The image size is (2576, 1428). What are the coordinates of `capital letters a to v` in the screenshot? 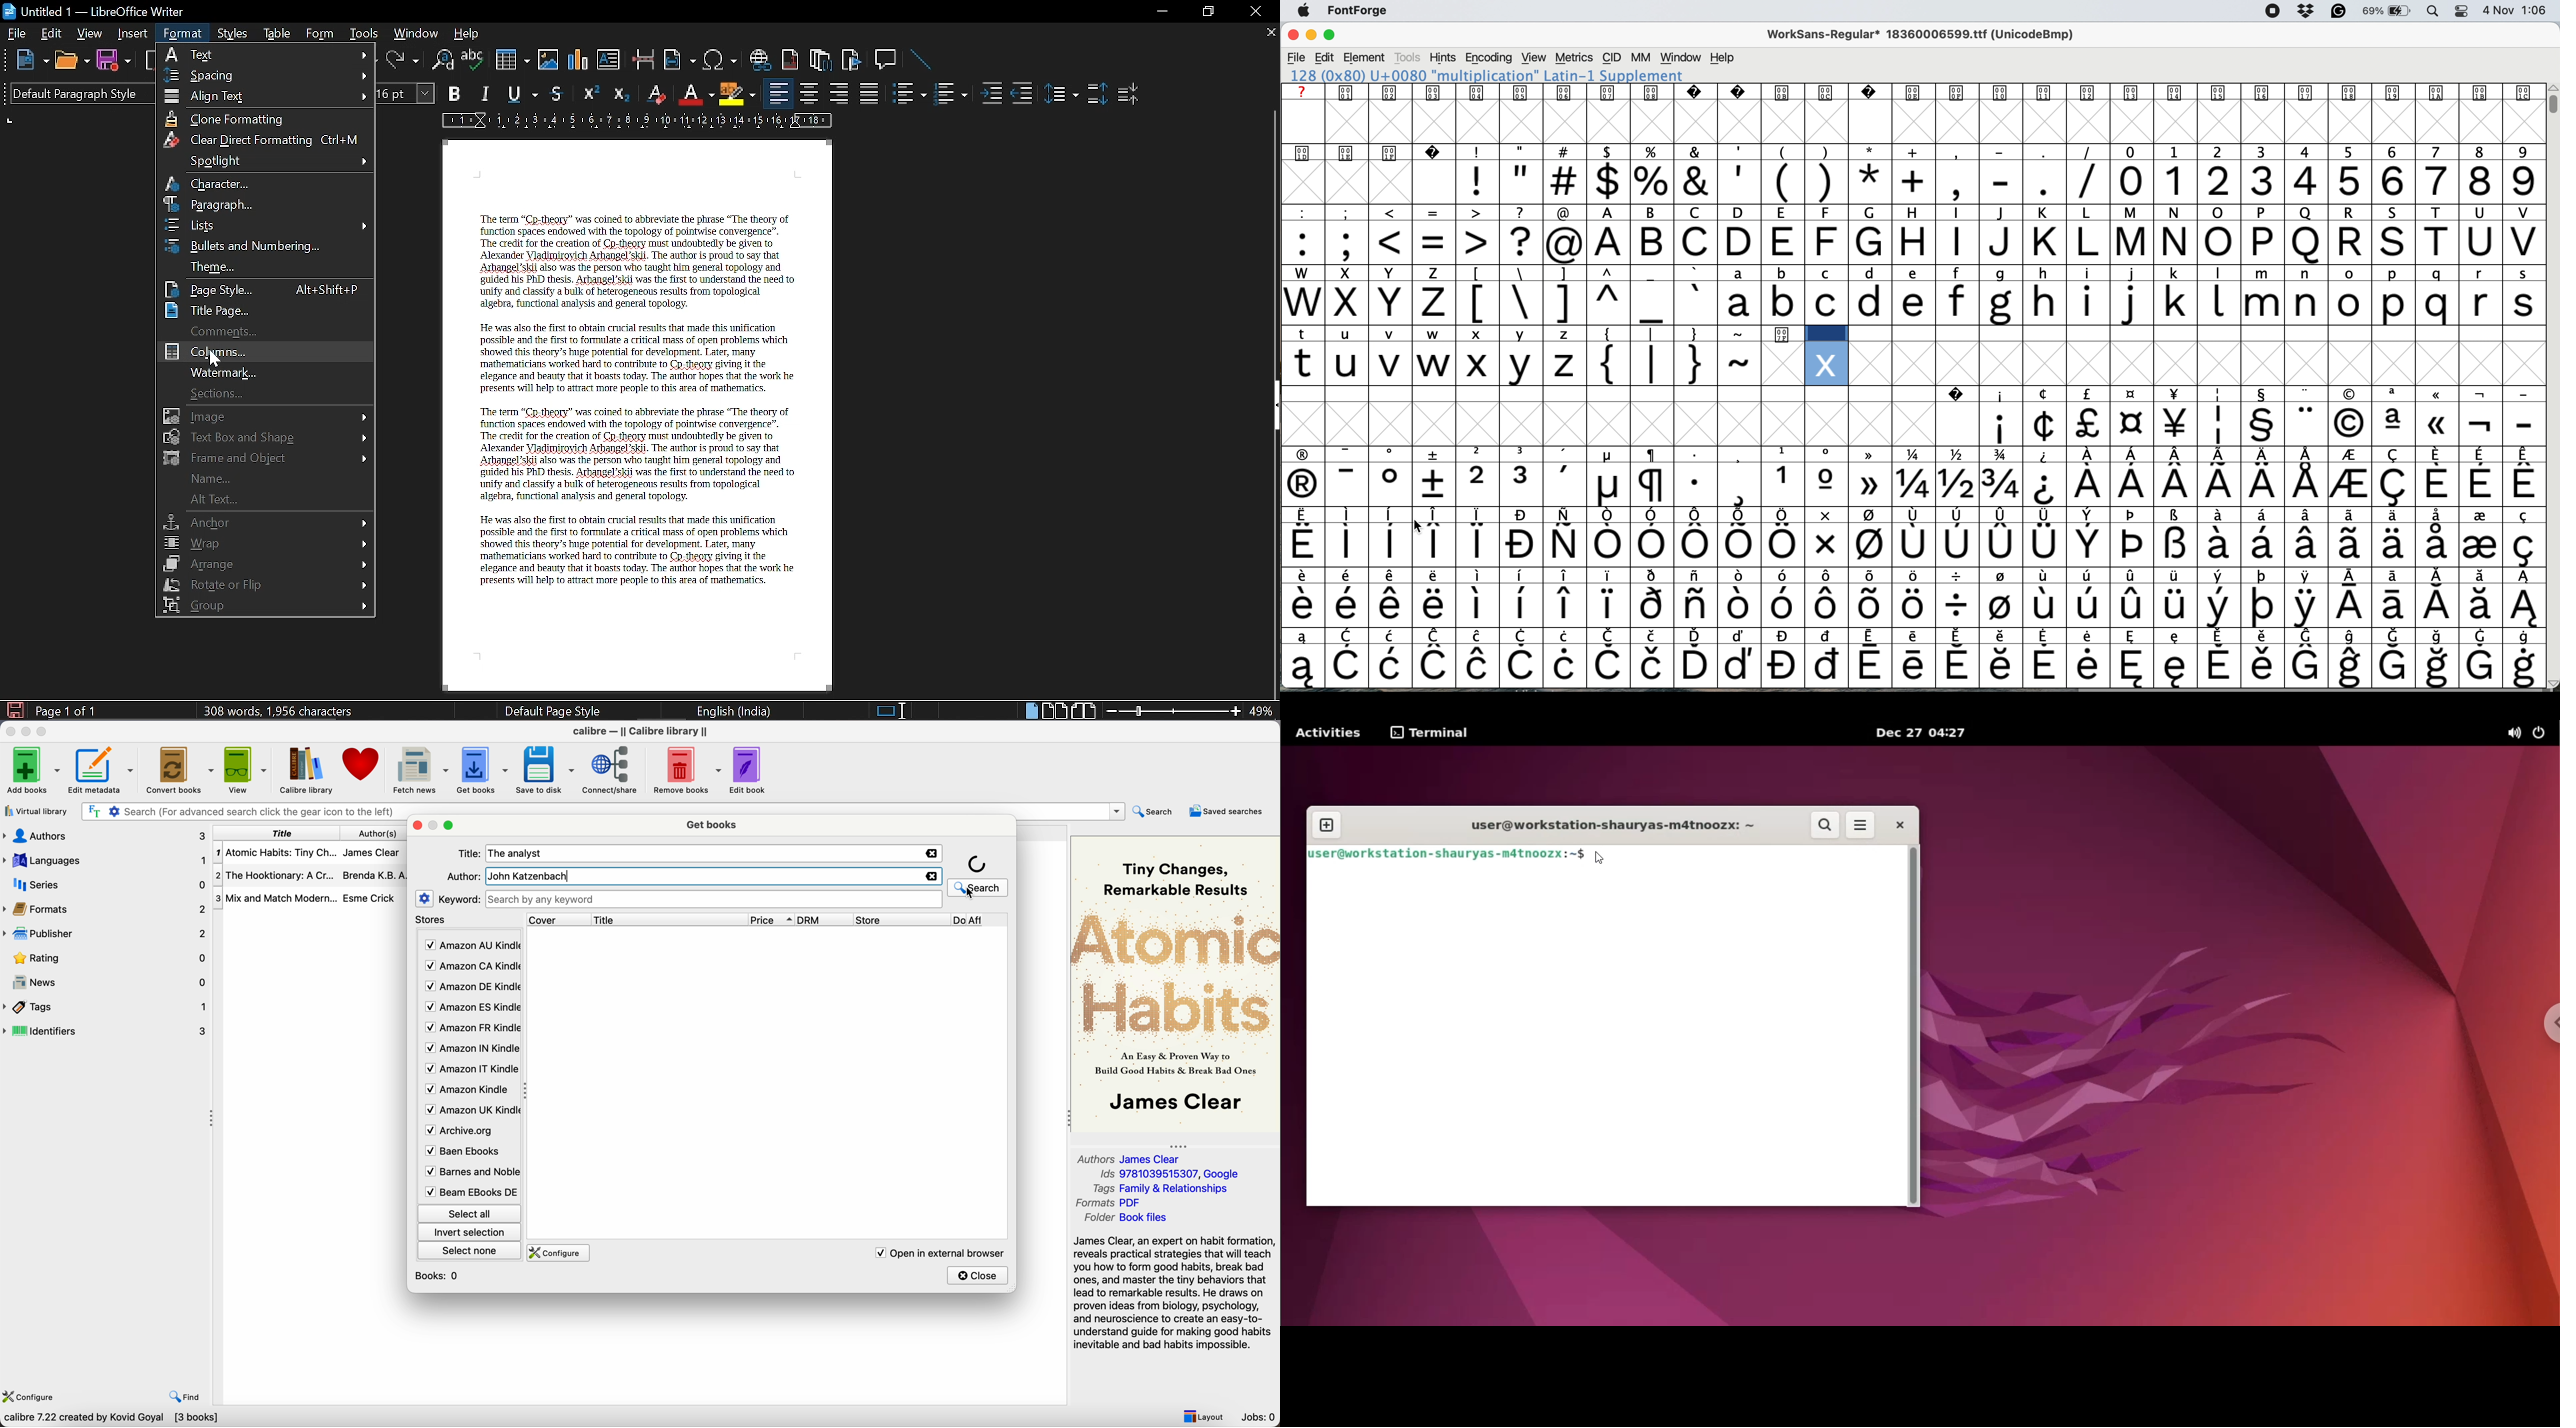 It's located at (2063, 244).